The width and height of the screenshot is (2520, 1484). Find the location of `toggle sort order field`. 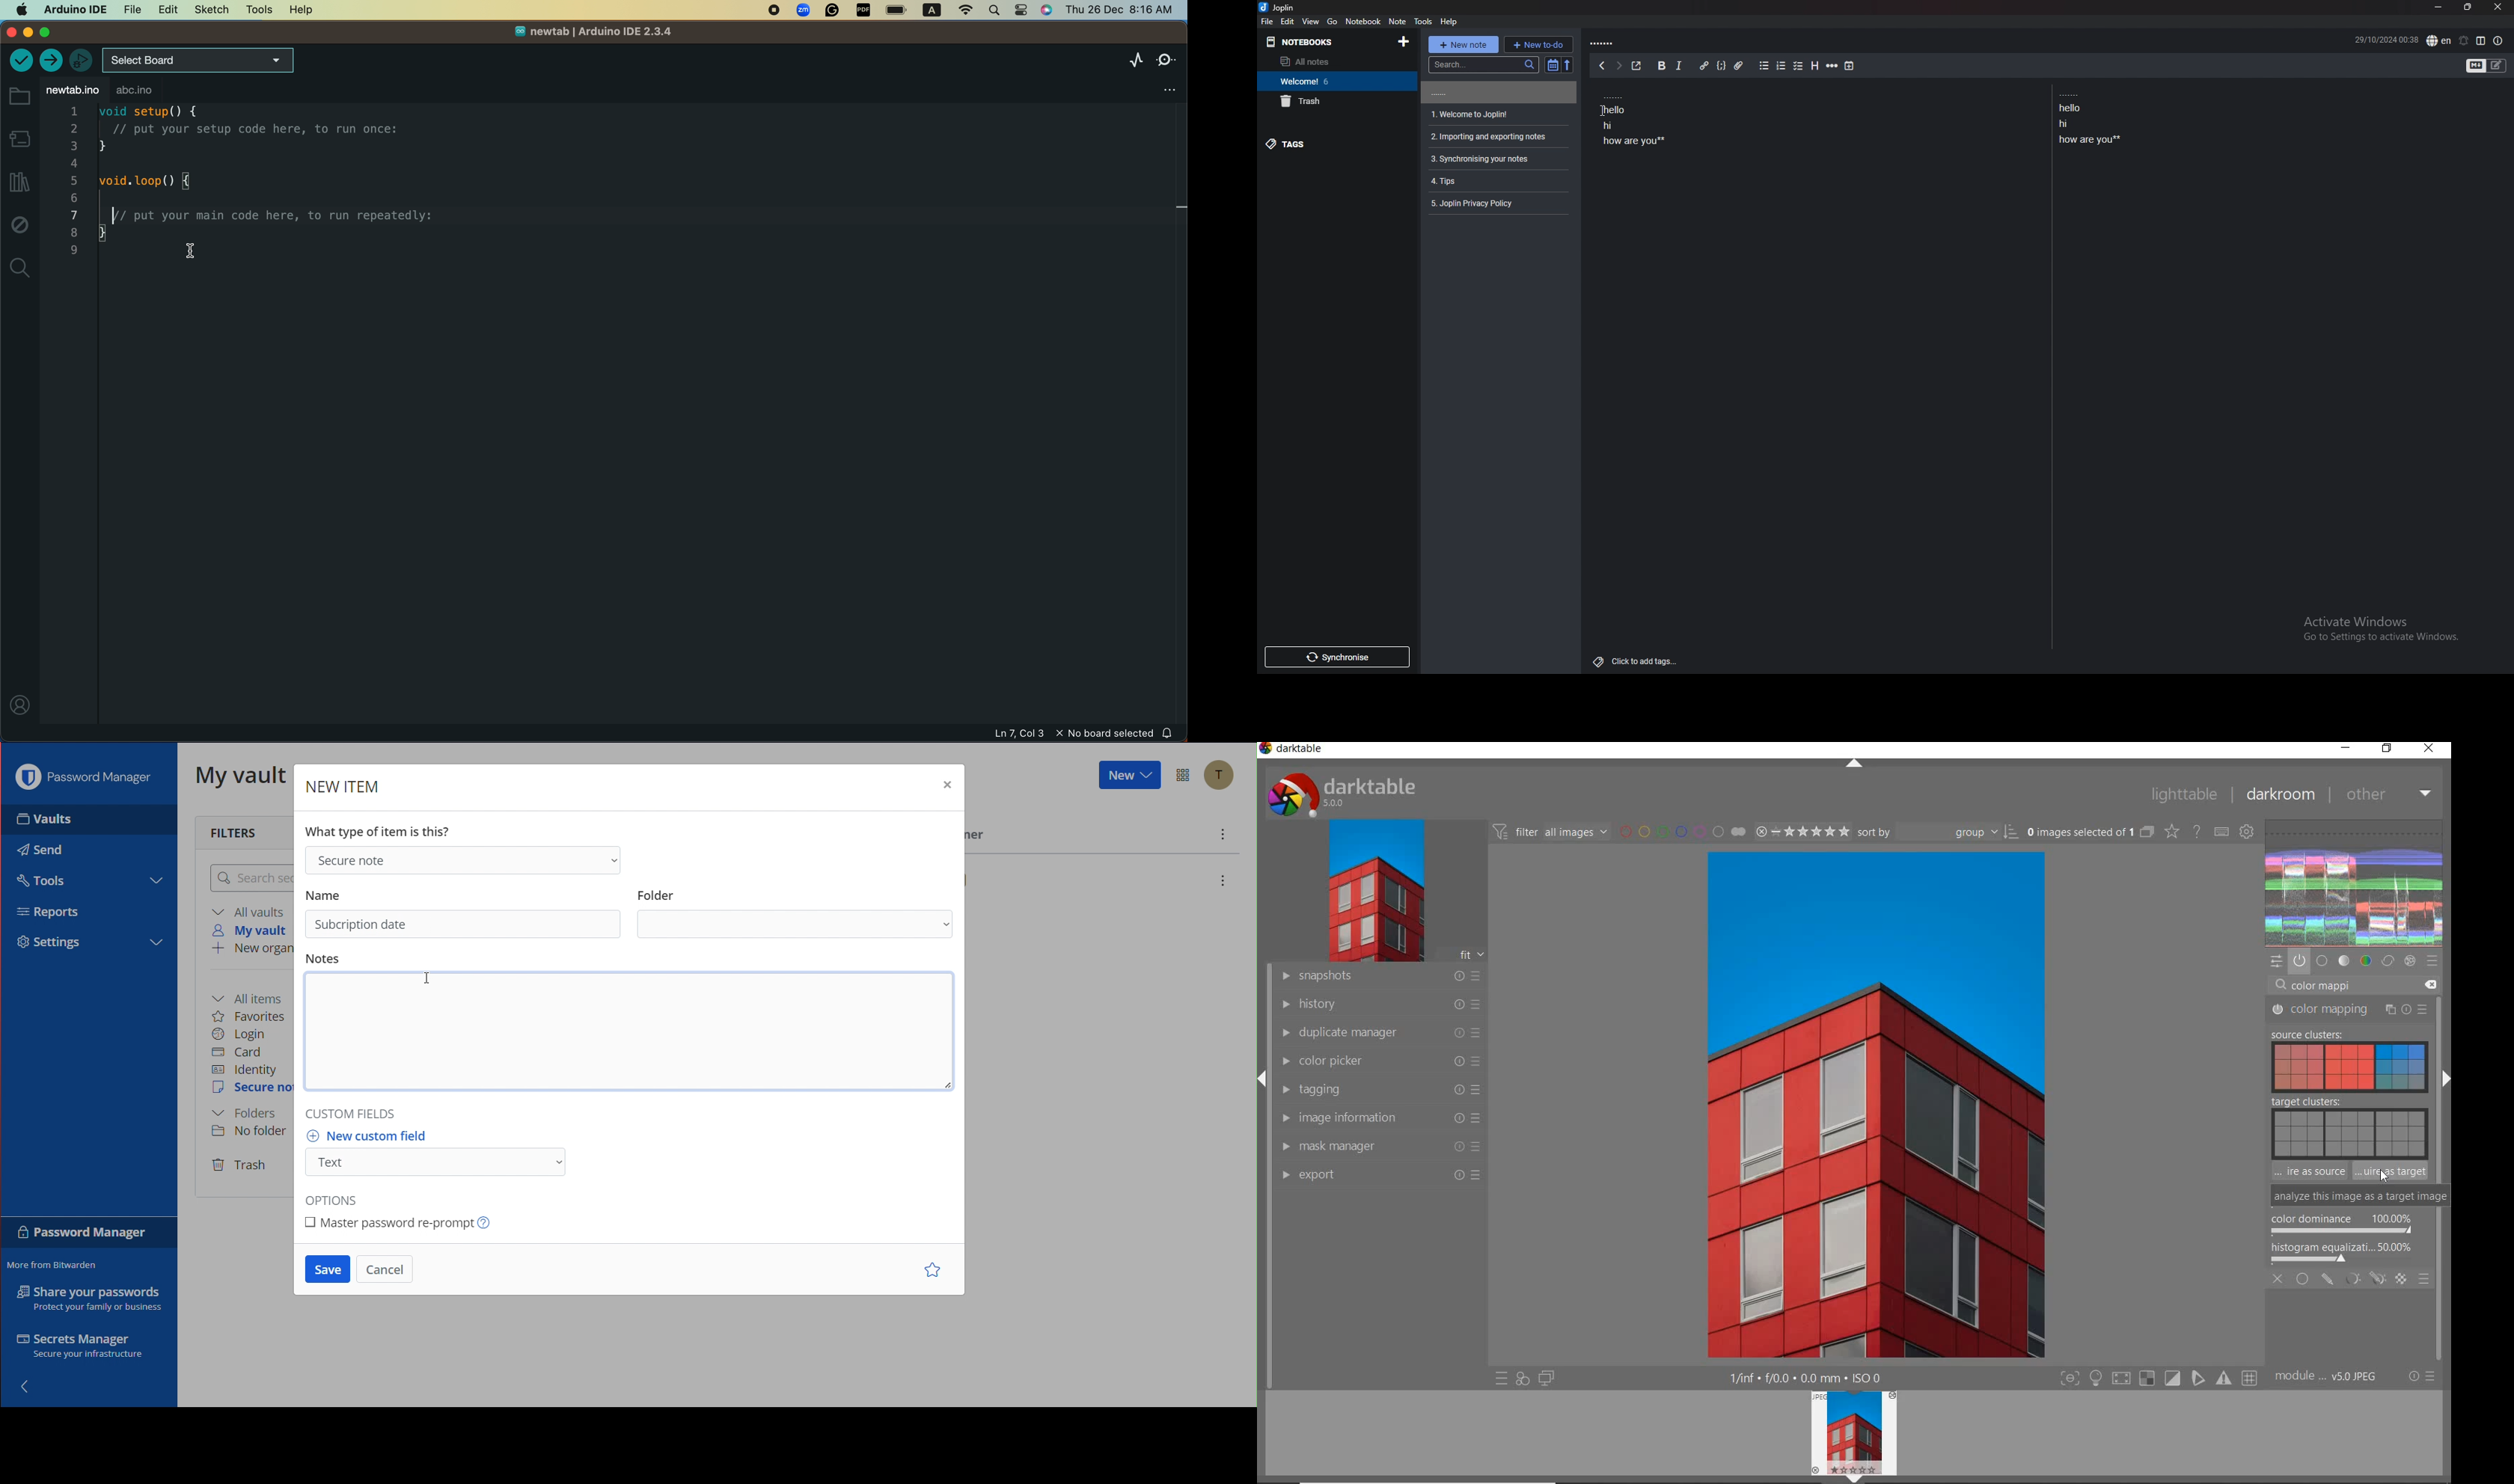

toggle sort order field is located at coordinates (1552, 65).